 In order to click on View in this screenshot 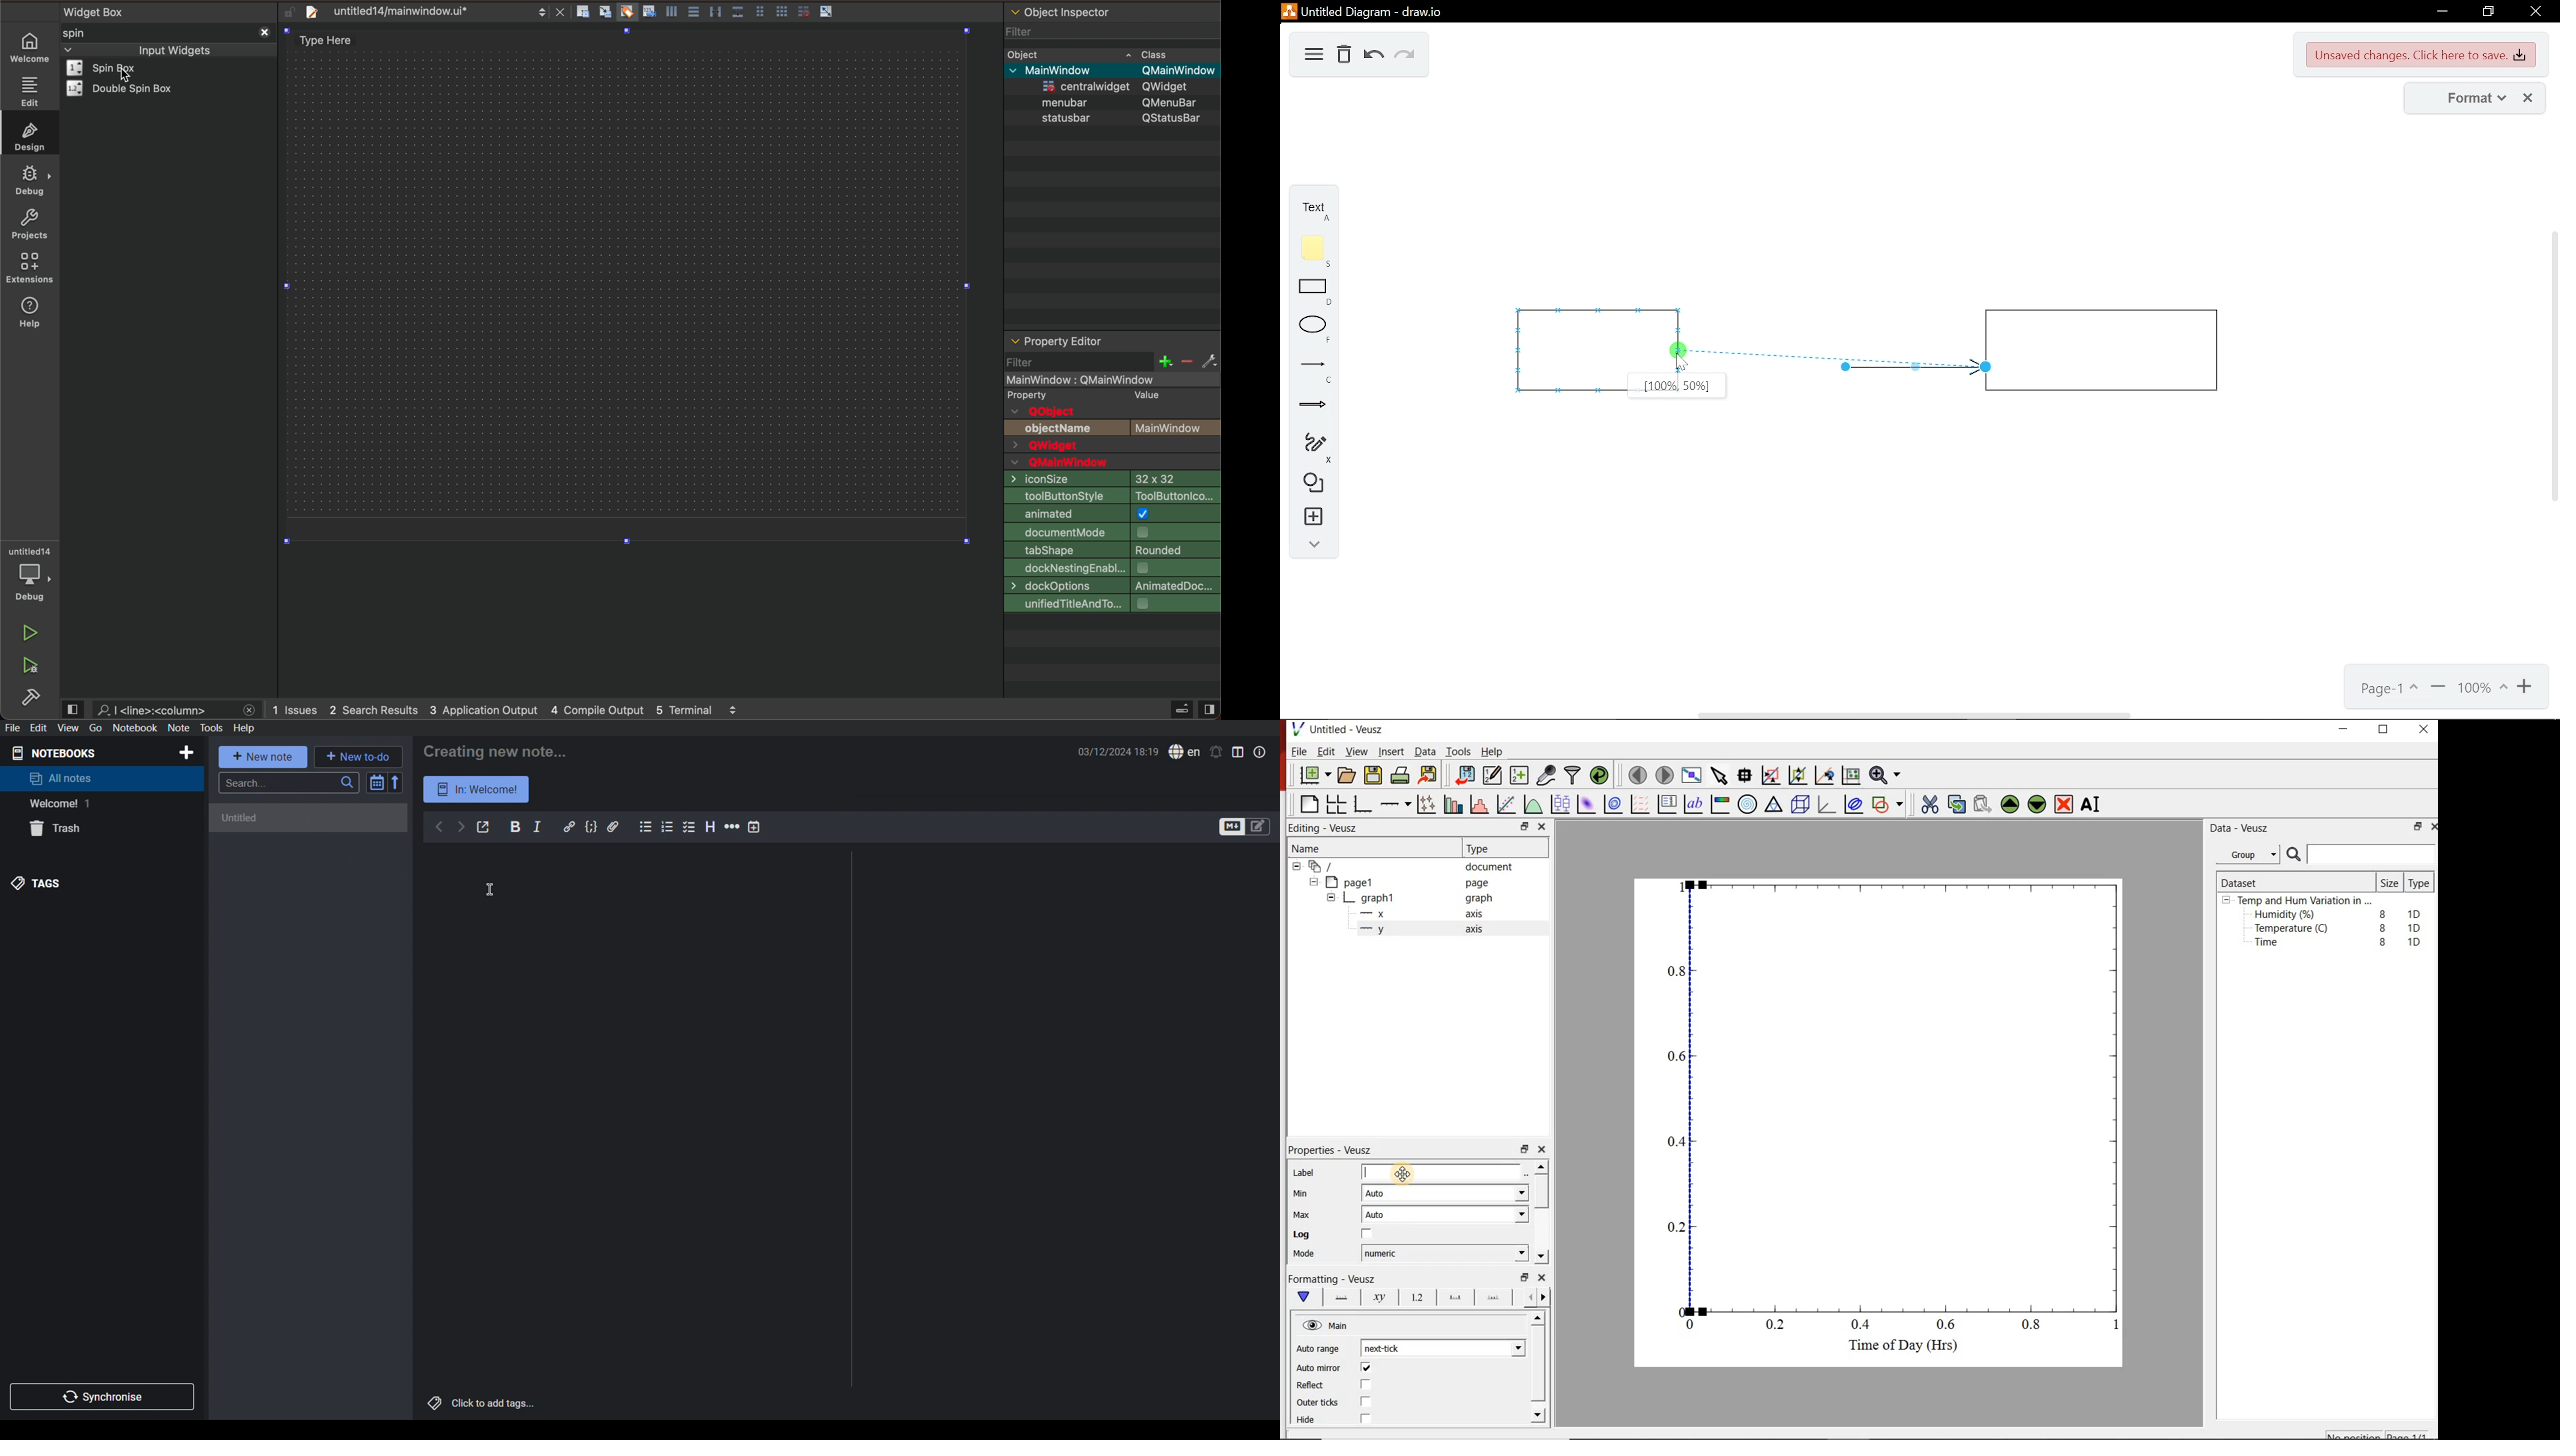, I will do `click(1357, 752)`.